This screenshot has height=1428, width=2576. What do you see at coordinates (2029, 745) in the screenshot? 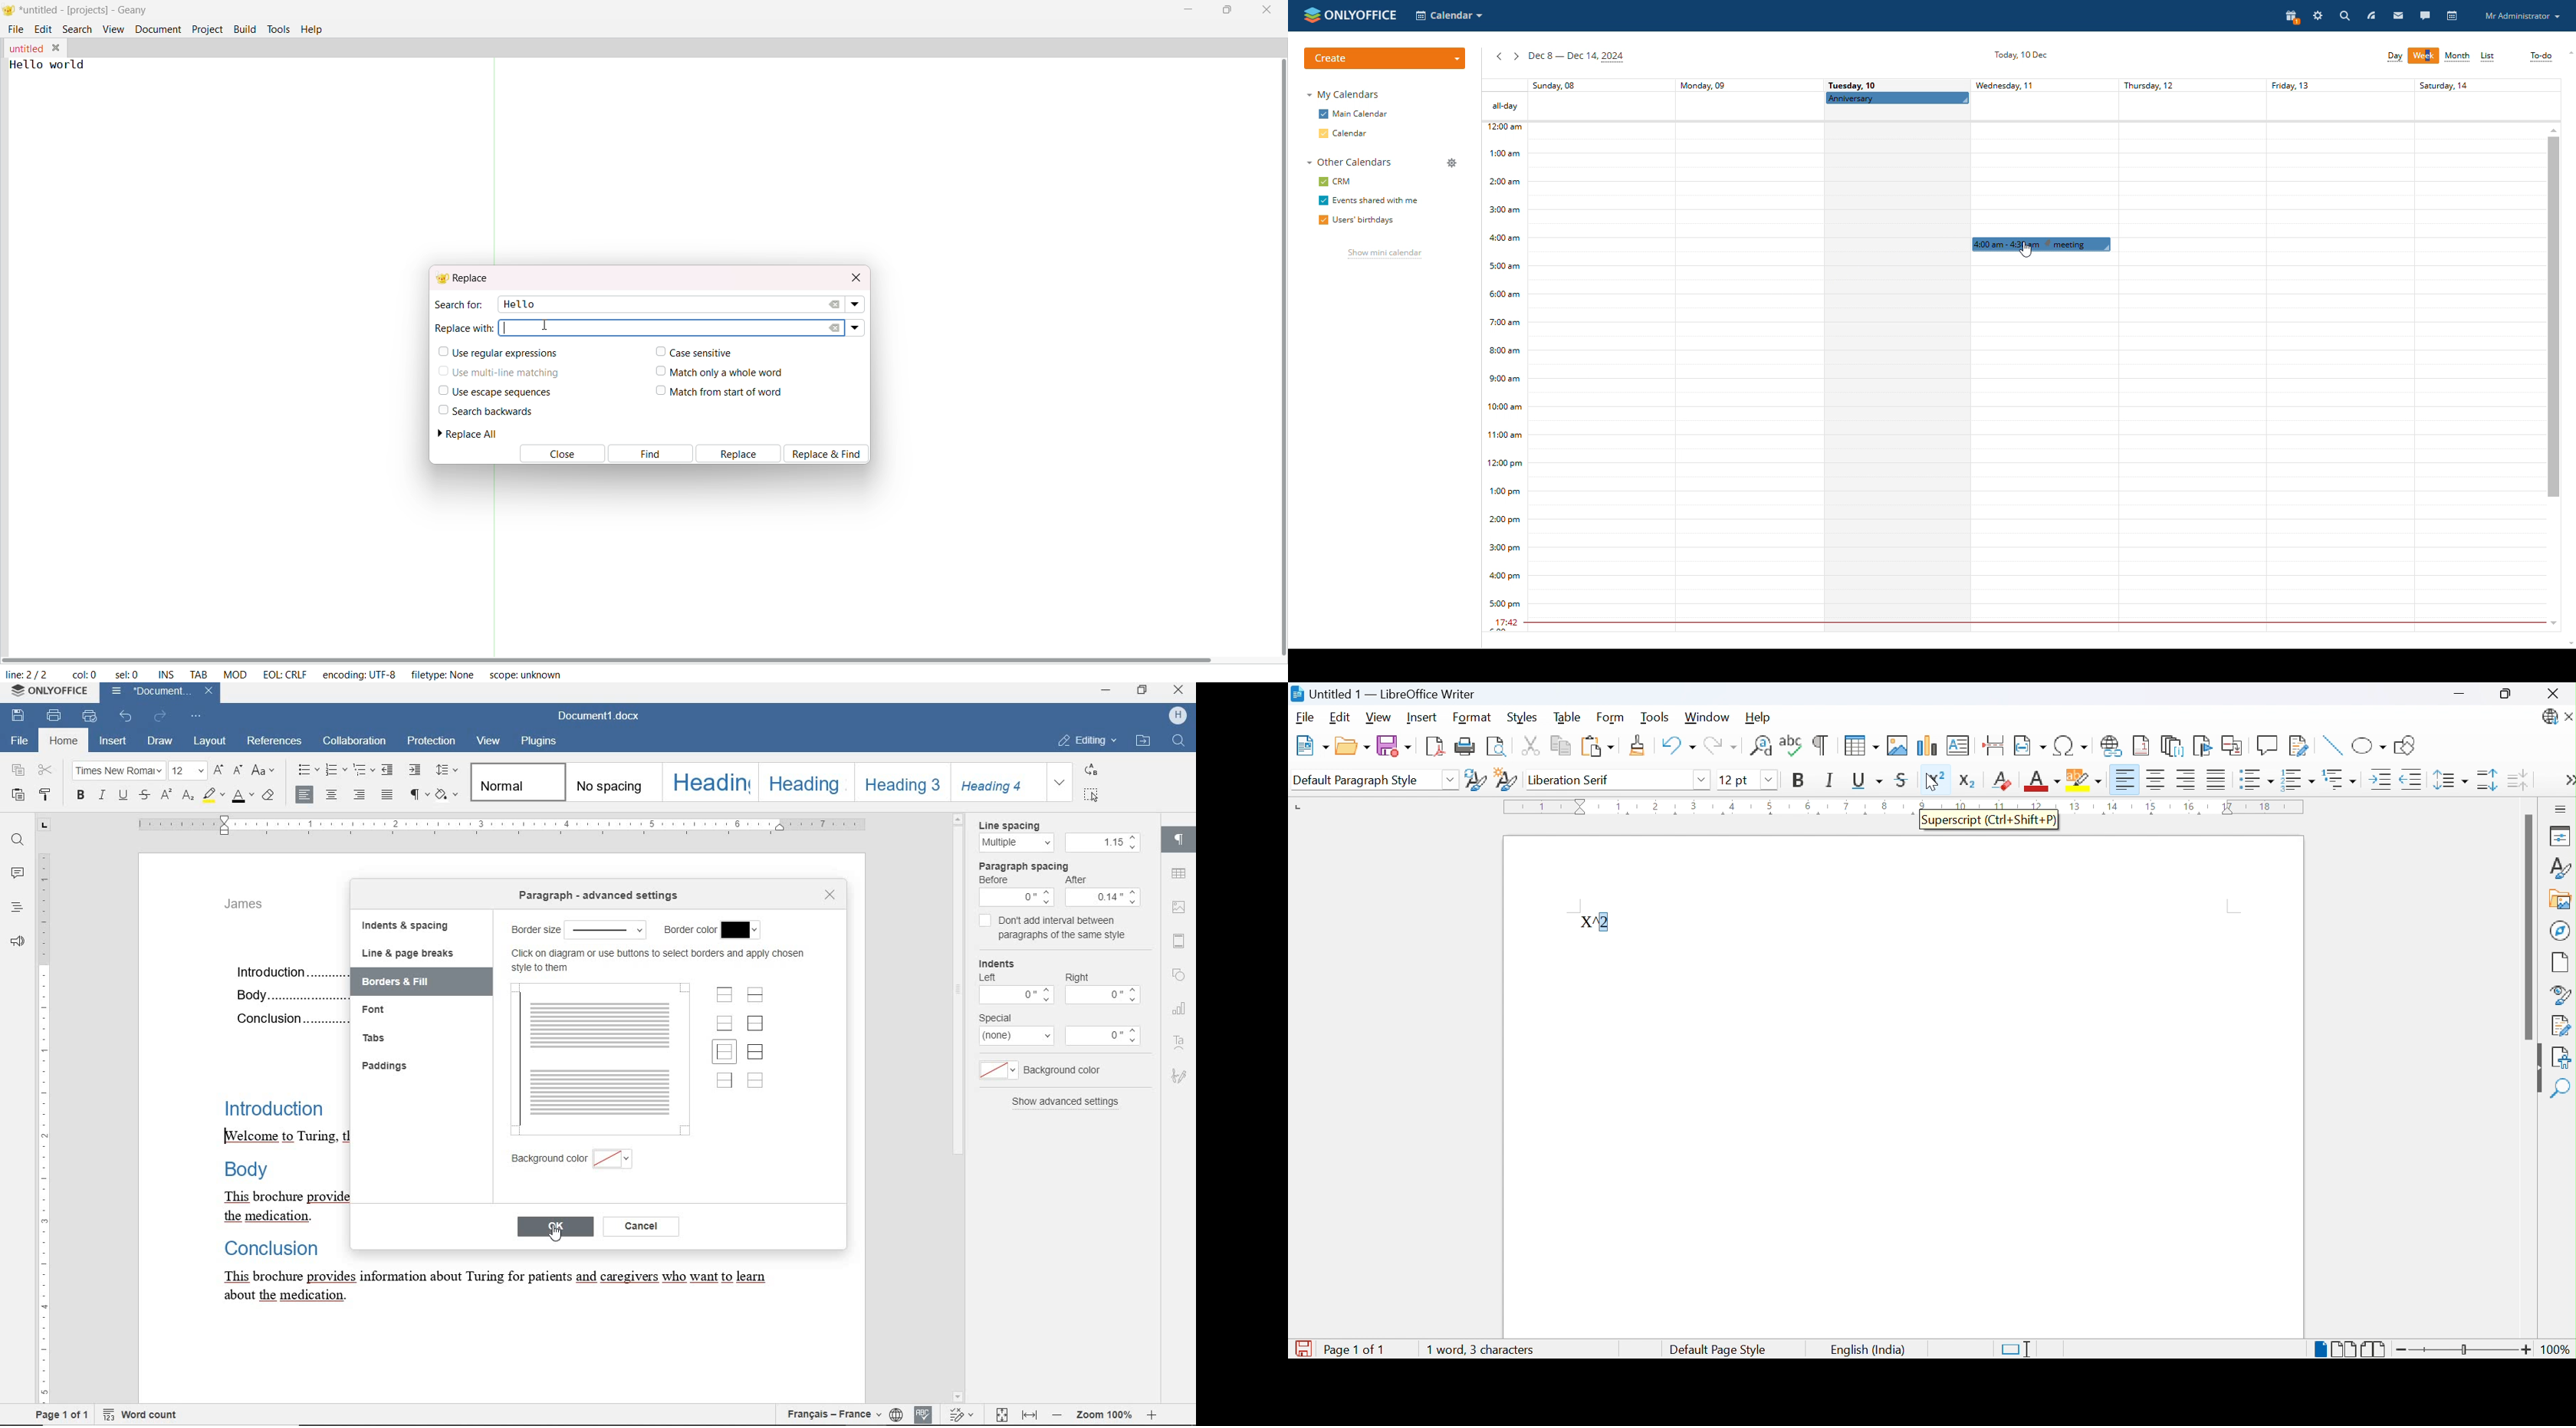
I see `Insert page field` at bounding box center [2029, 745].